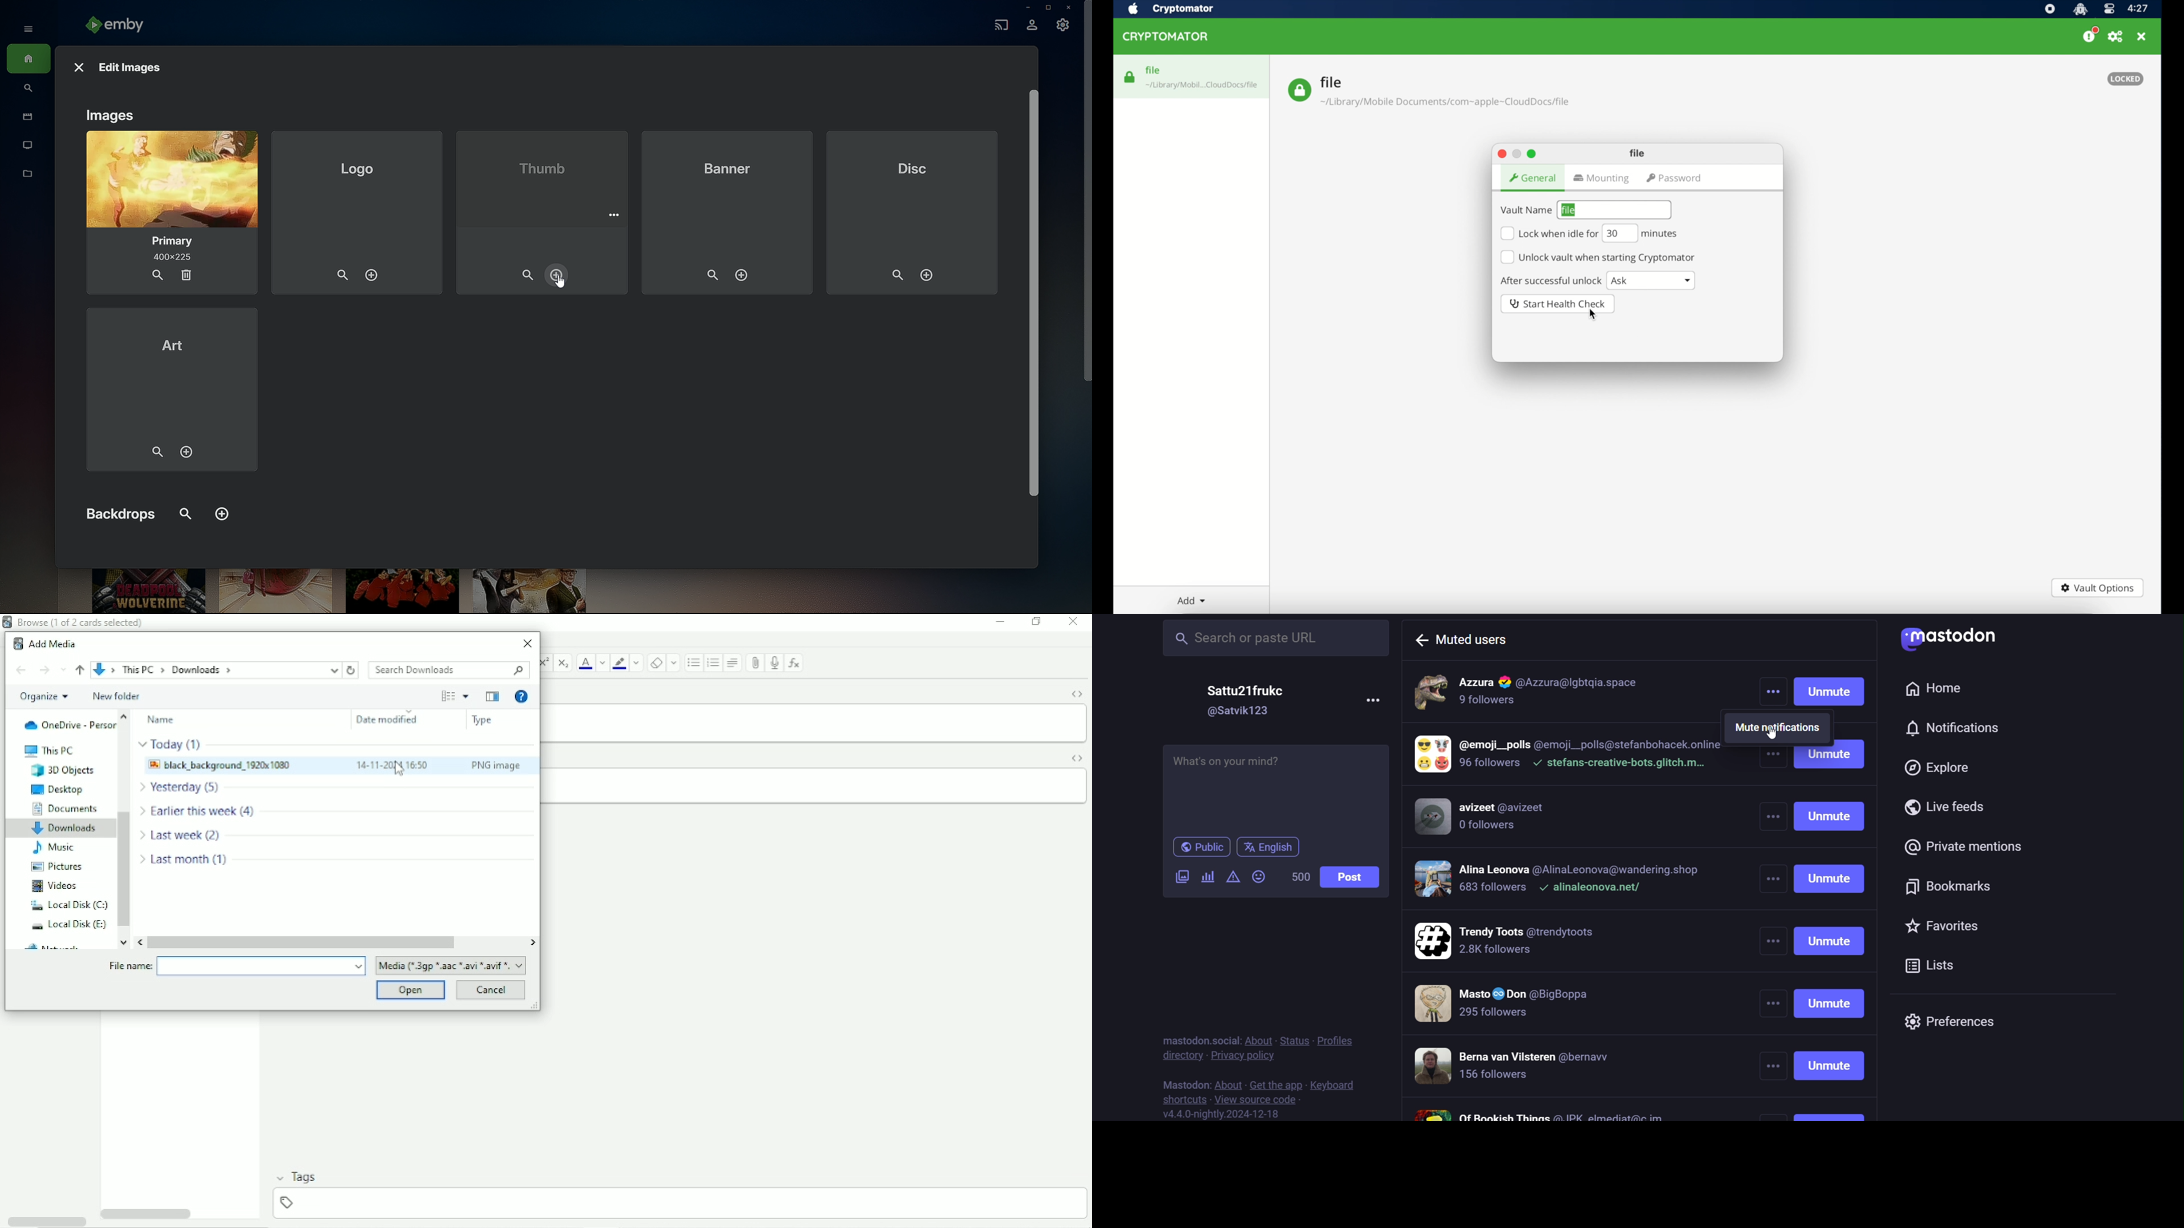  What do you see at coordinates (1340, 1085) in the screenshot?
I see `keyboard` at bounding box center [1340, 1085].